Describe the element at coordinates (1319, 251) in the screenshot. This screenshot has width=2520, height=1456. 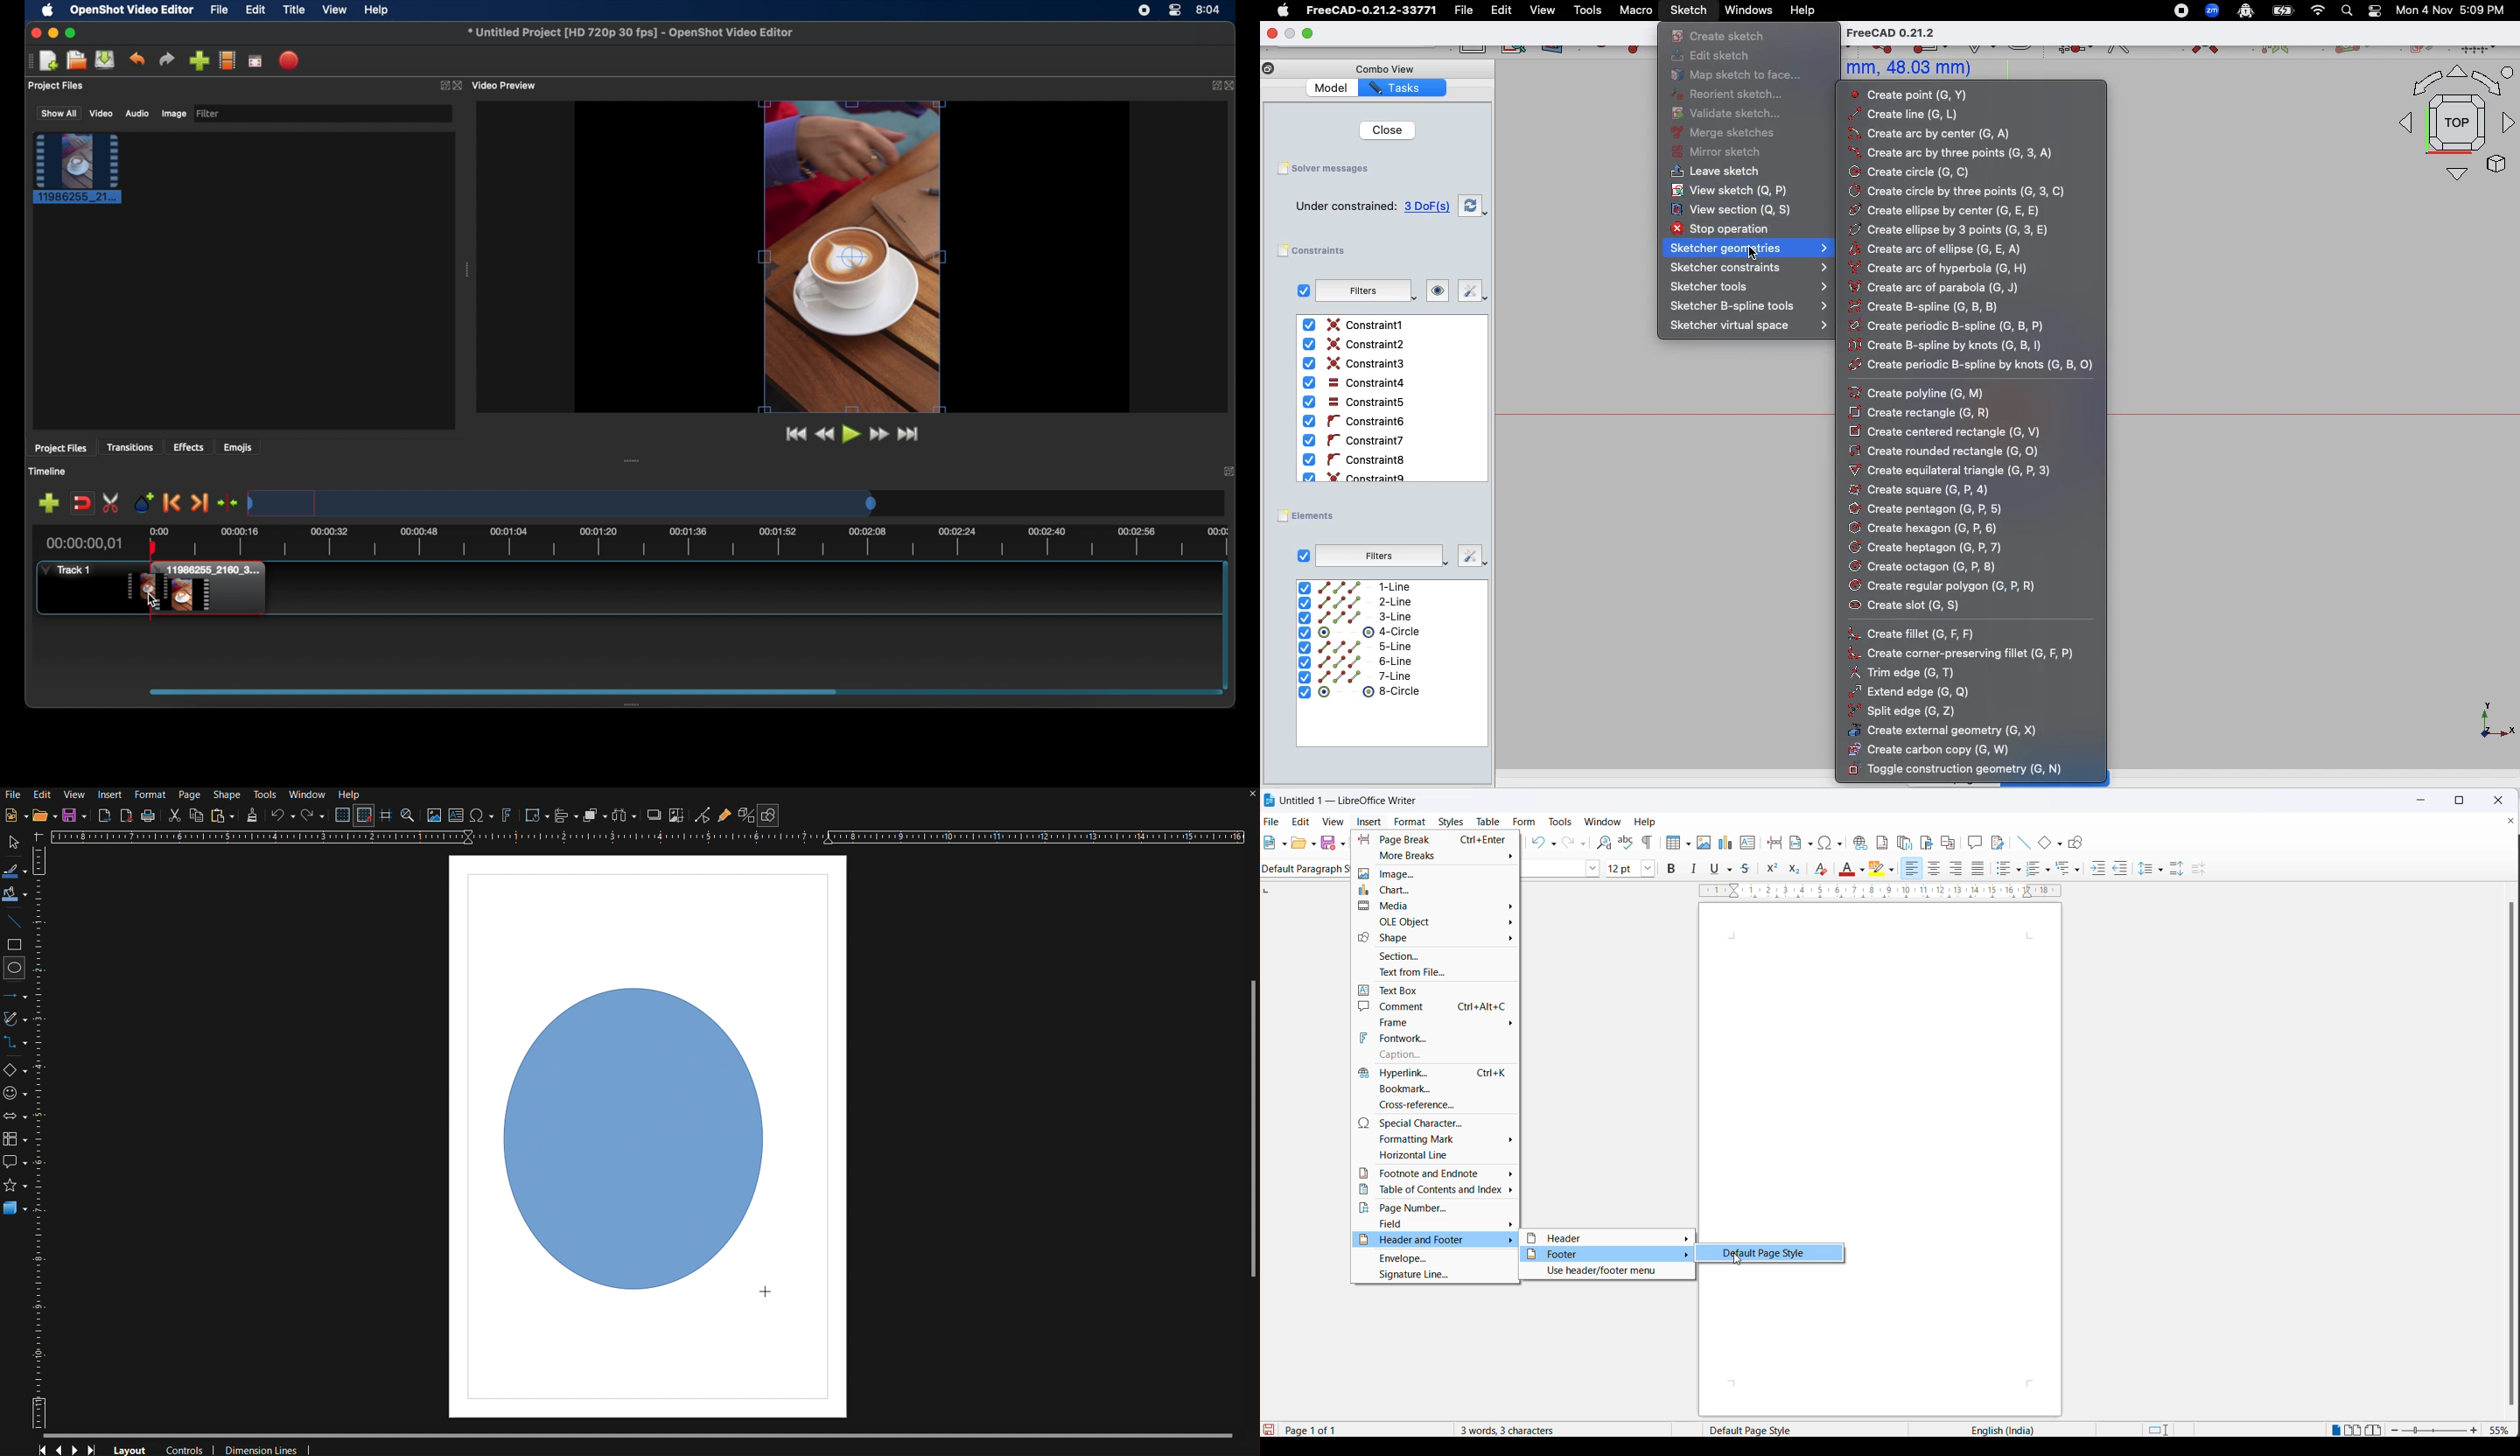
I see `Constraints` at that location.